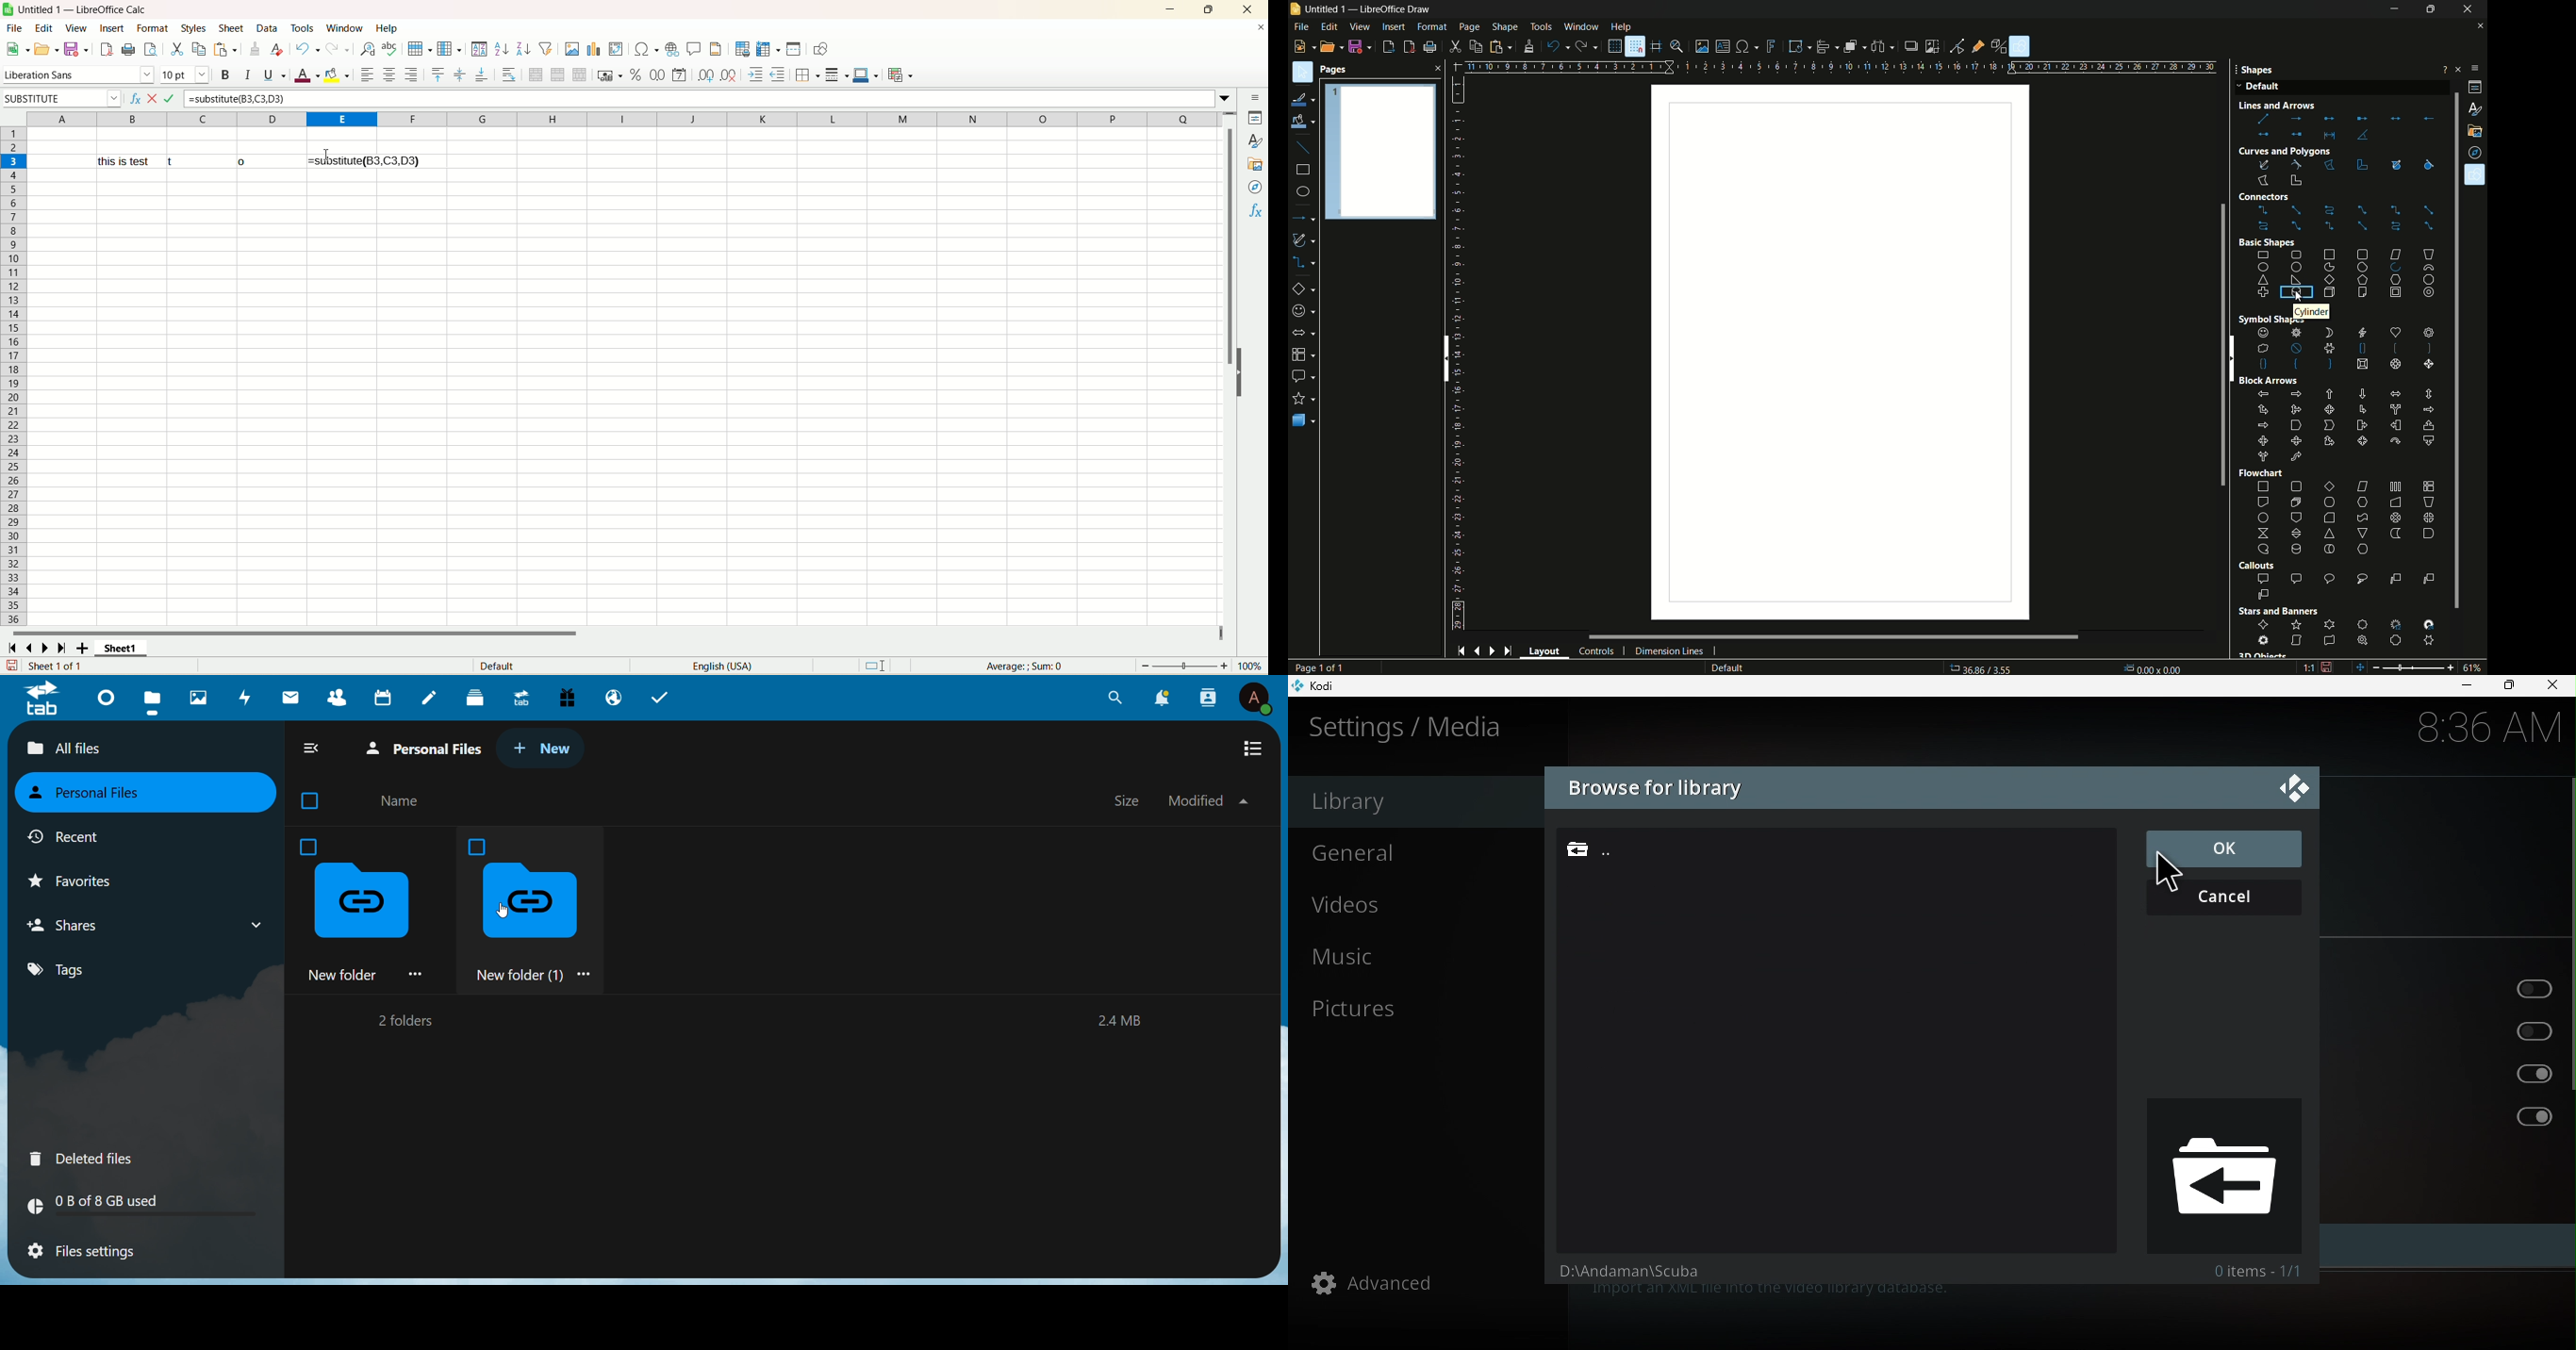 The image size is (2576, 1372). I want to click on search contact, so click(1206, 696).